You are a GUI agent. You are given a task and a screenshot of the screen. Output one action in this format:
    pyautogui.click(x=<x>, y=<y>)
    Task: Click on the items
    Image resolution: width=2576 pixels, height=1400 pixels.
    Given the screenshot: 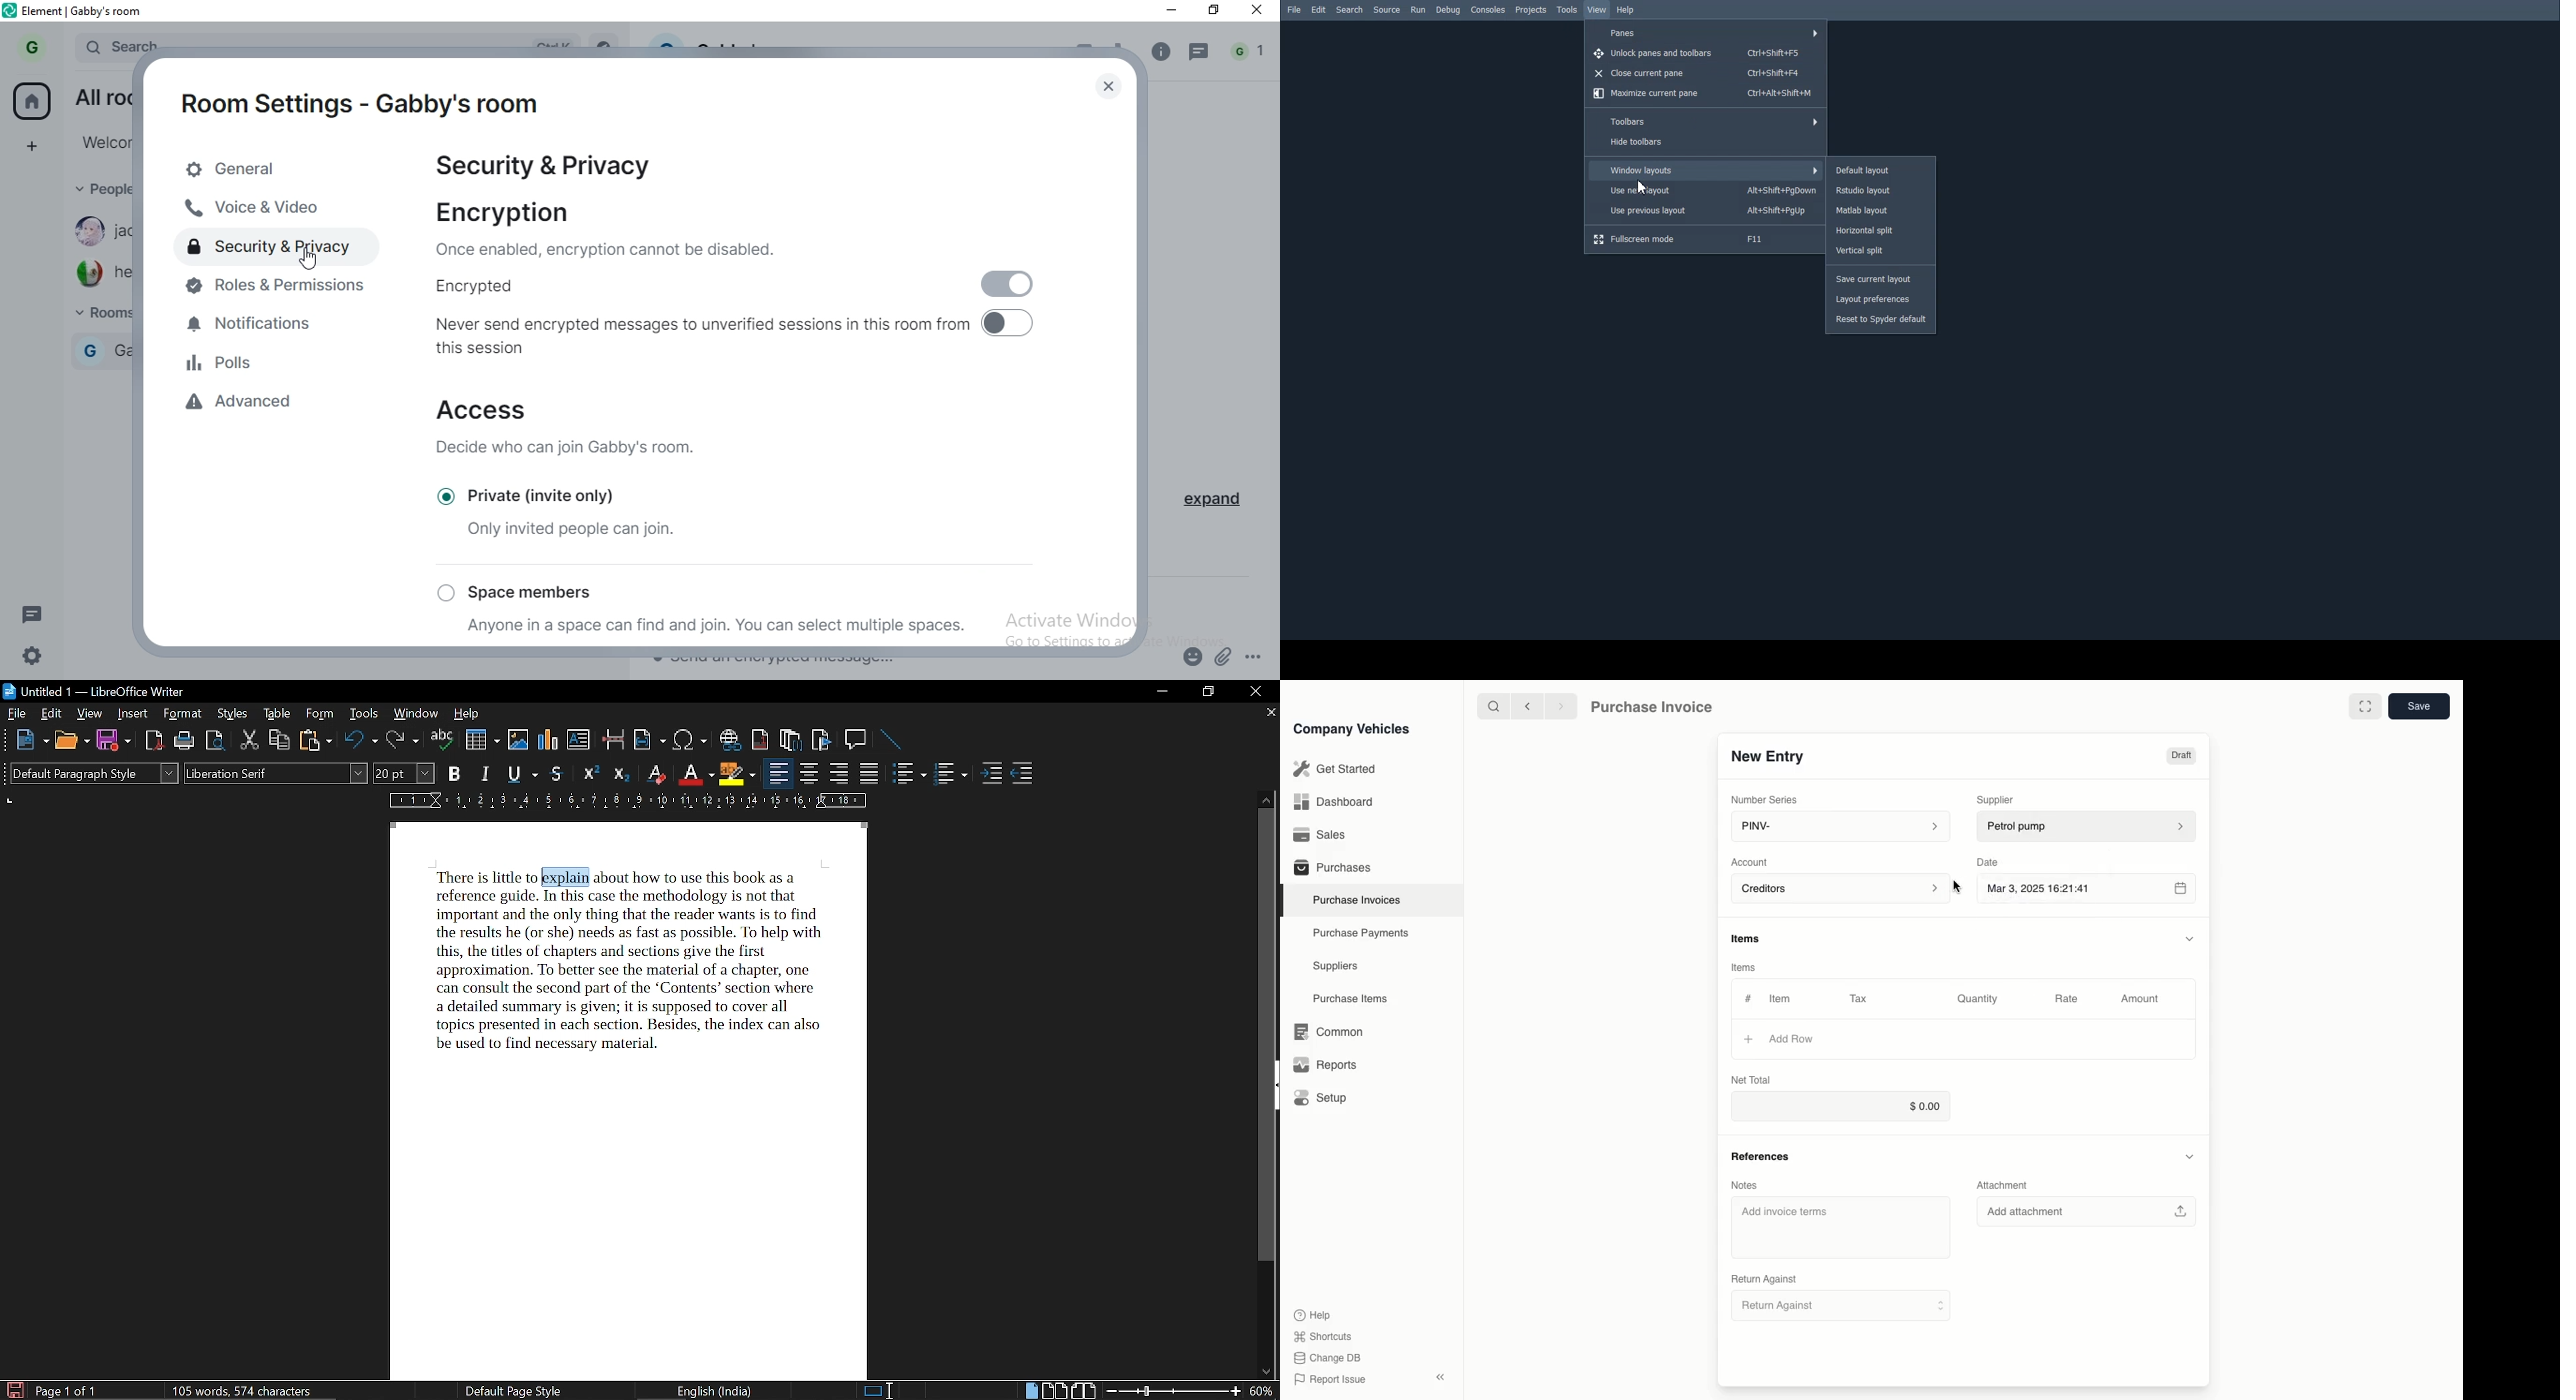 What is the action you would take?
    pyautogui.click(x=1748, y=940)
    